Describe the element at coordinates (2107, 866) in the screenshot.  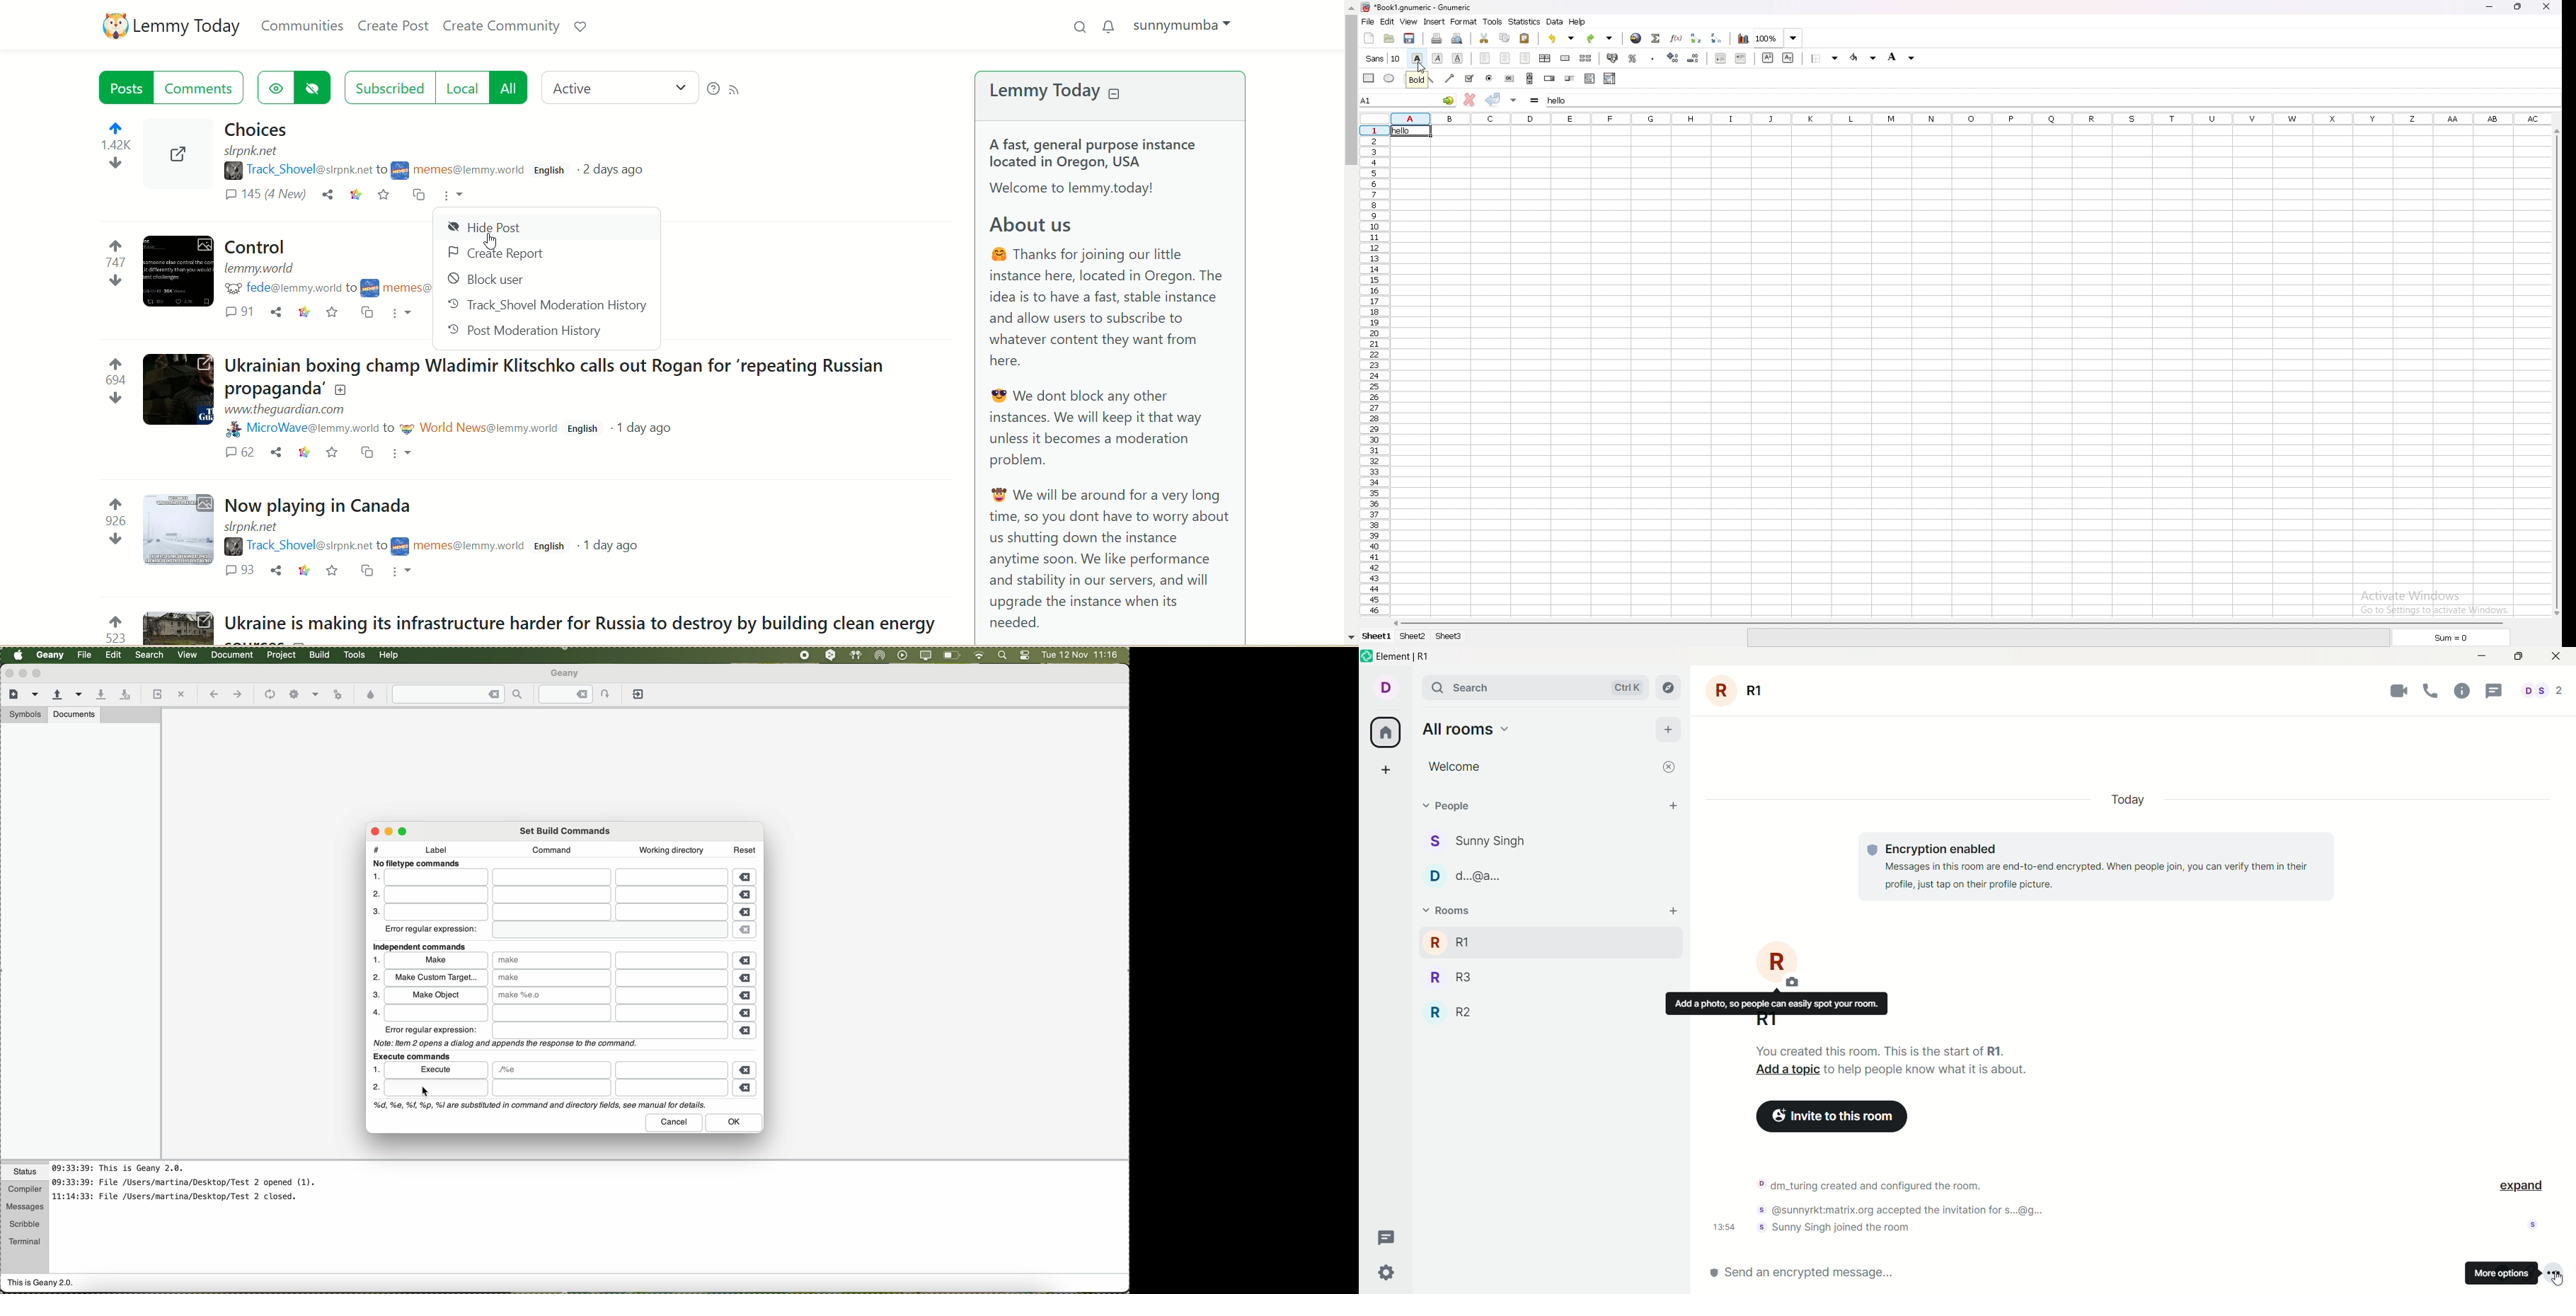
I see `text` at that location.